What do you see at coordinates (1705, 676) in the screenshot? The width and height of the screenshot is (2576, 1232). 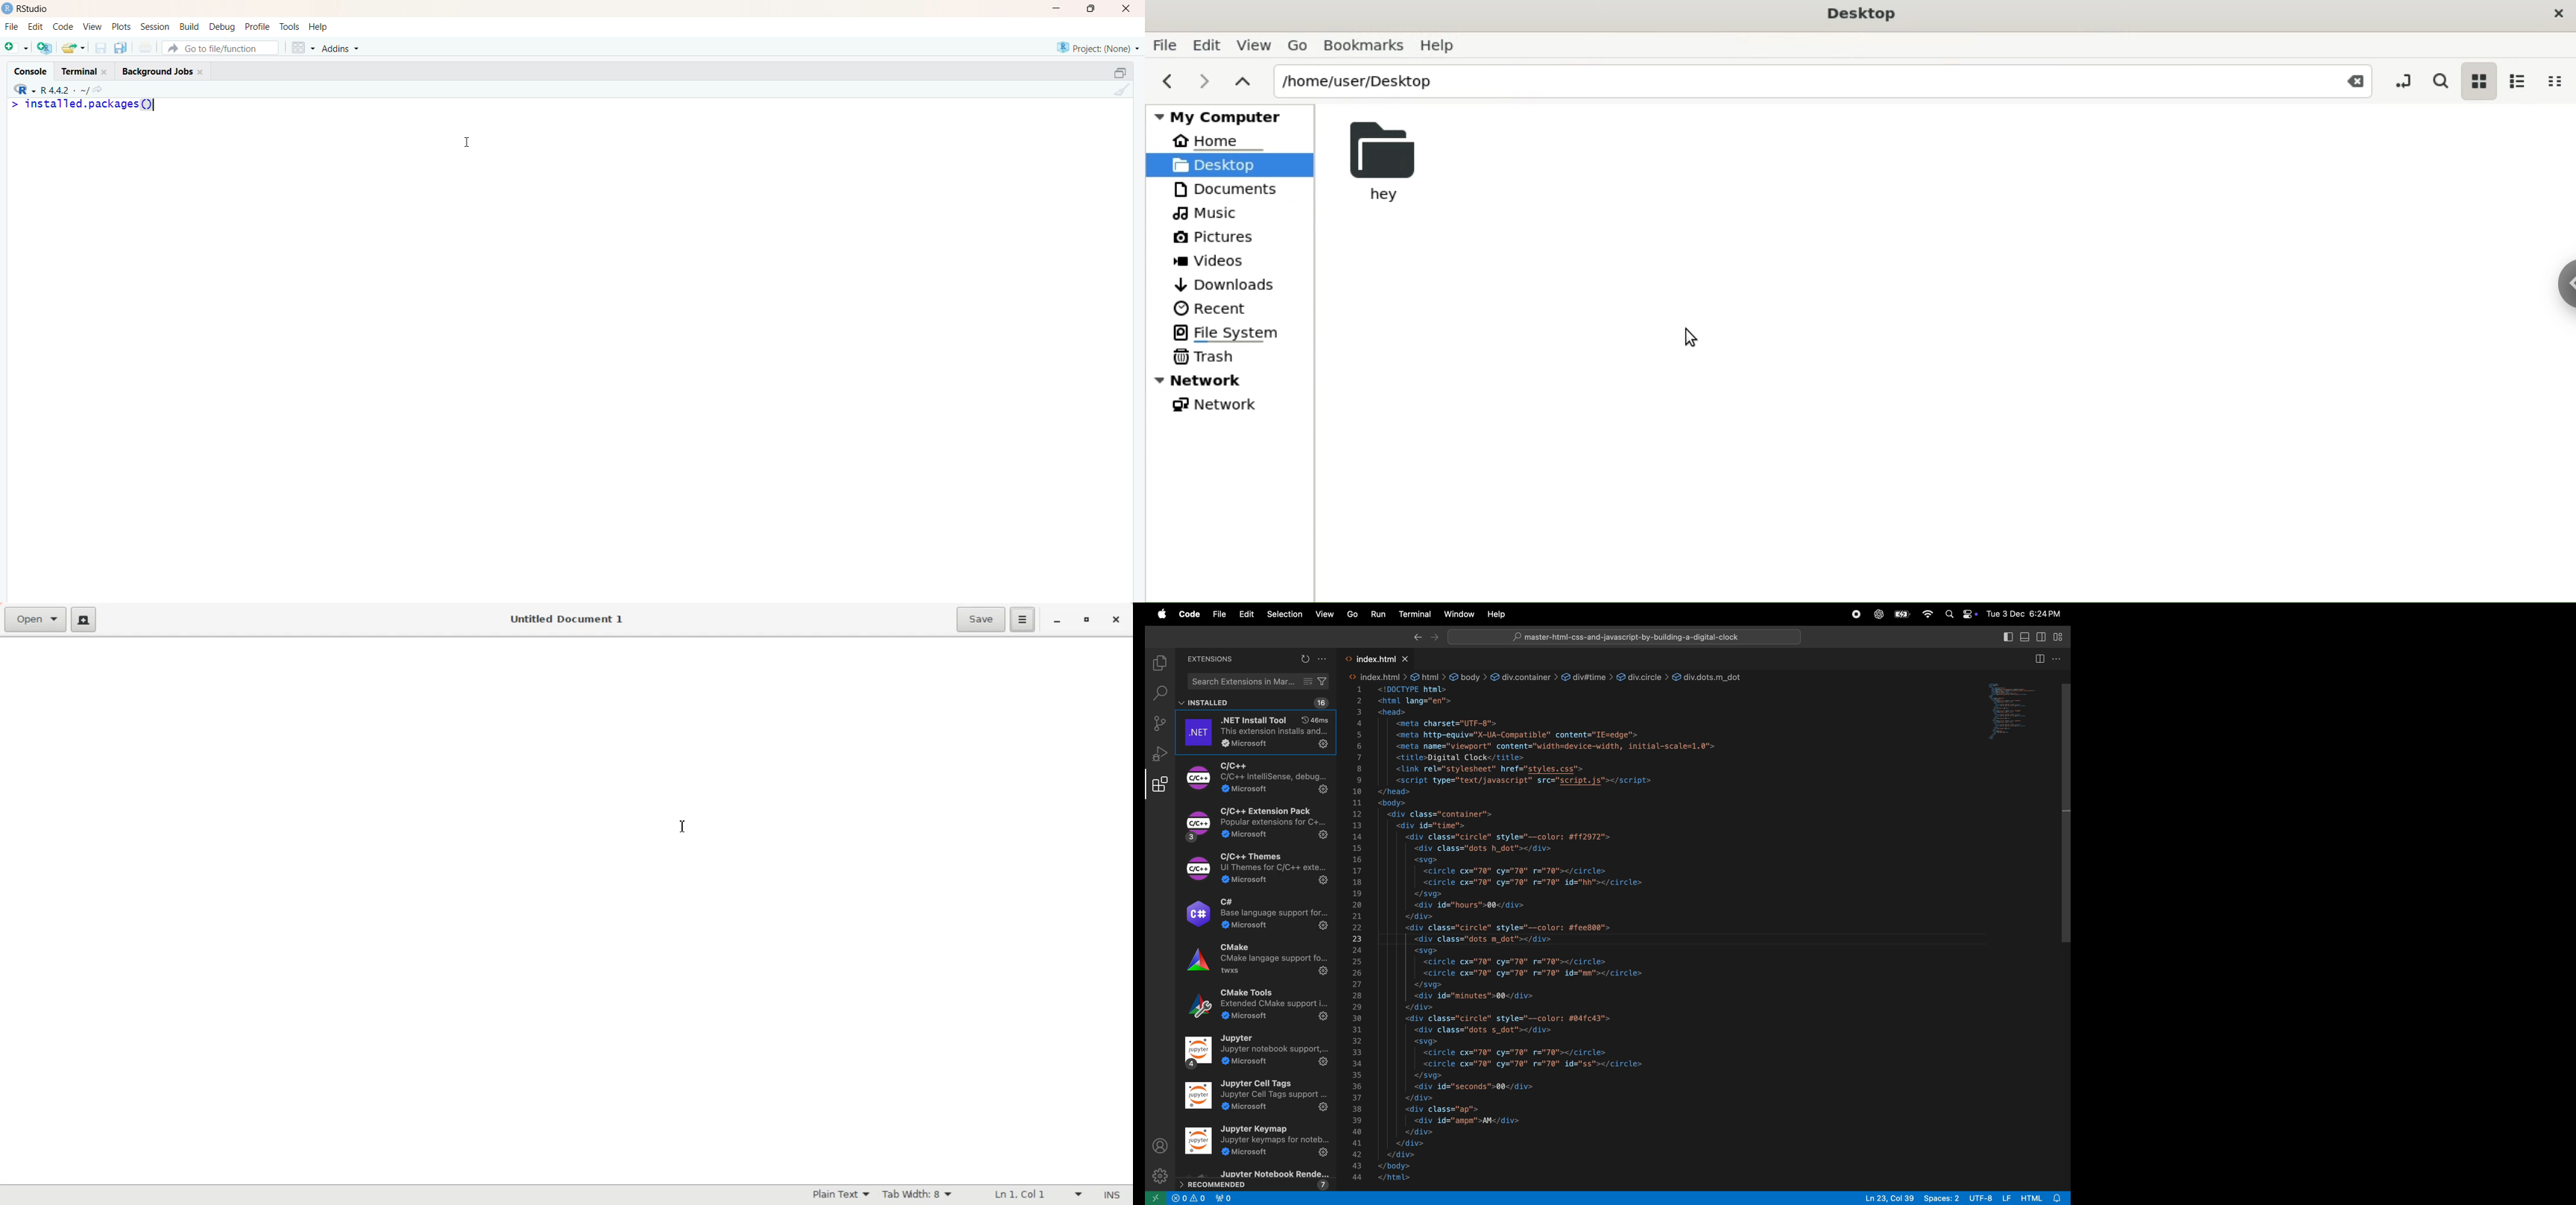 I see `div.dots.m_dot` at bounding box center [1705, 676].